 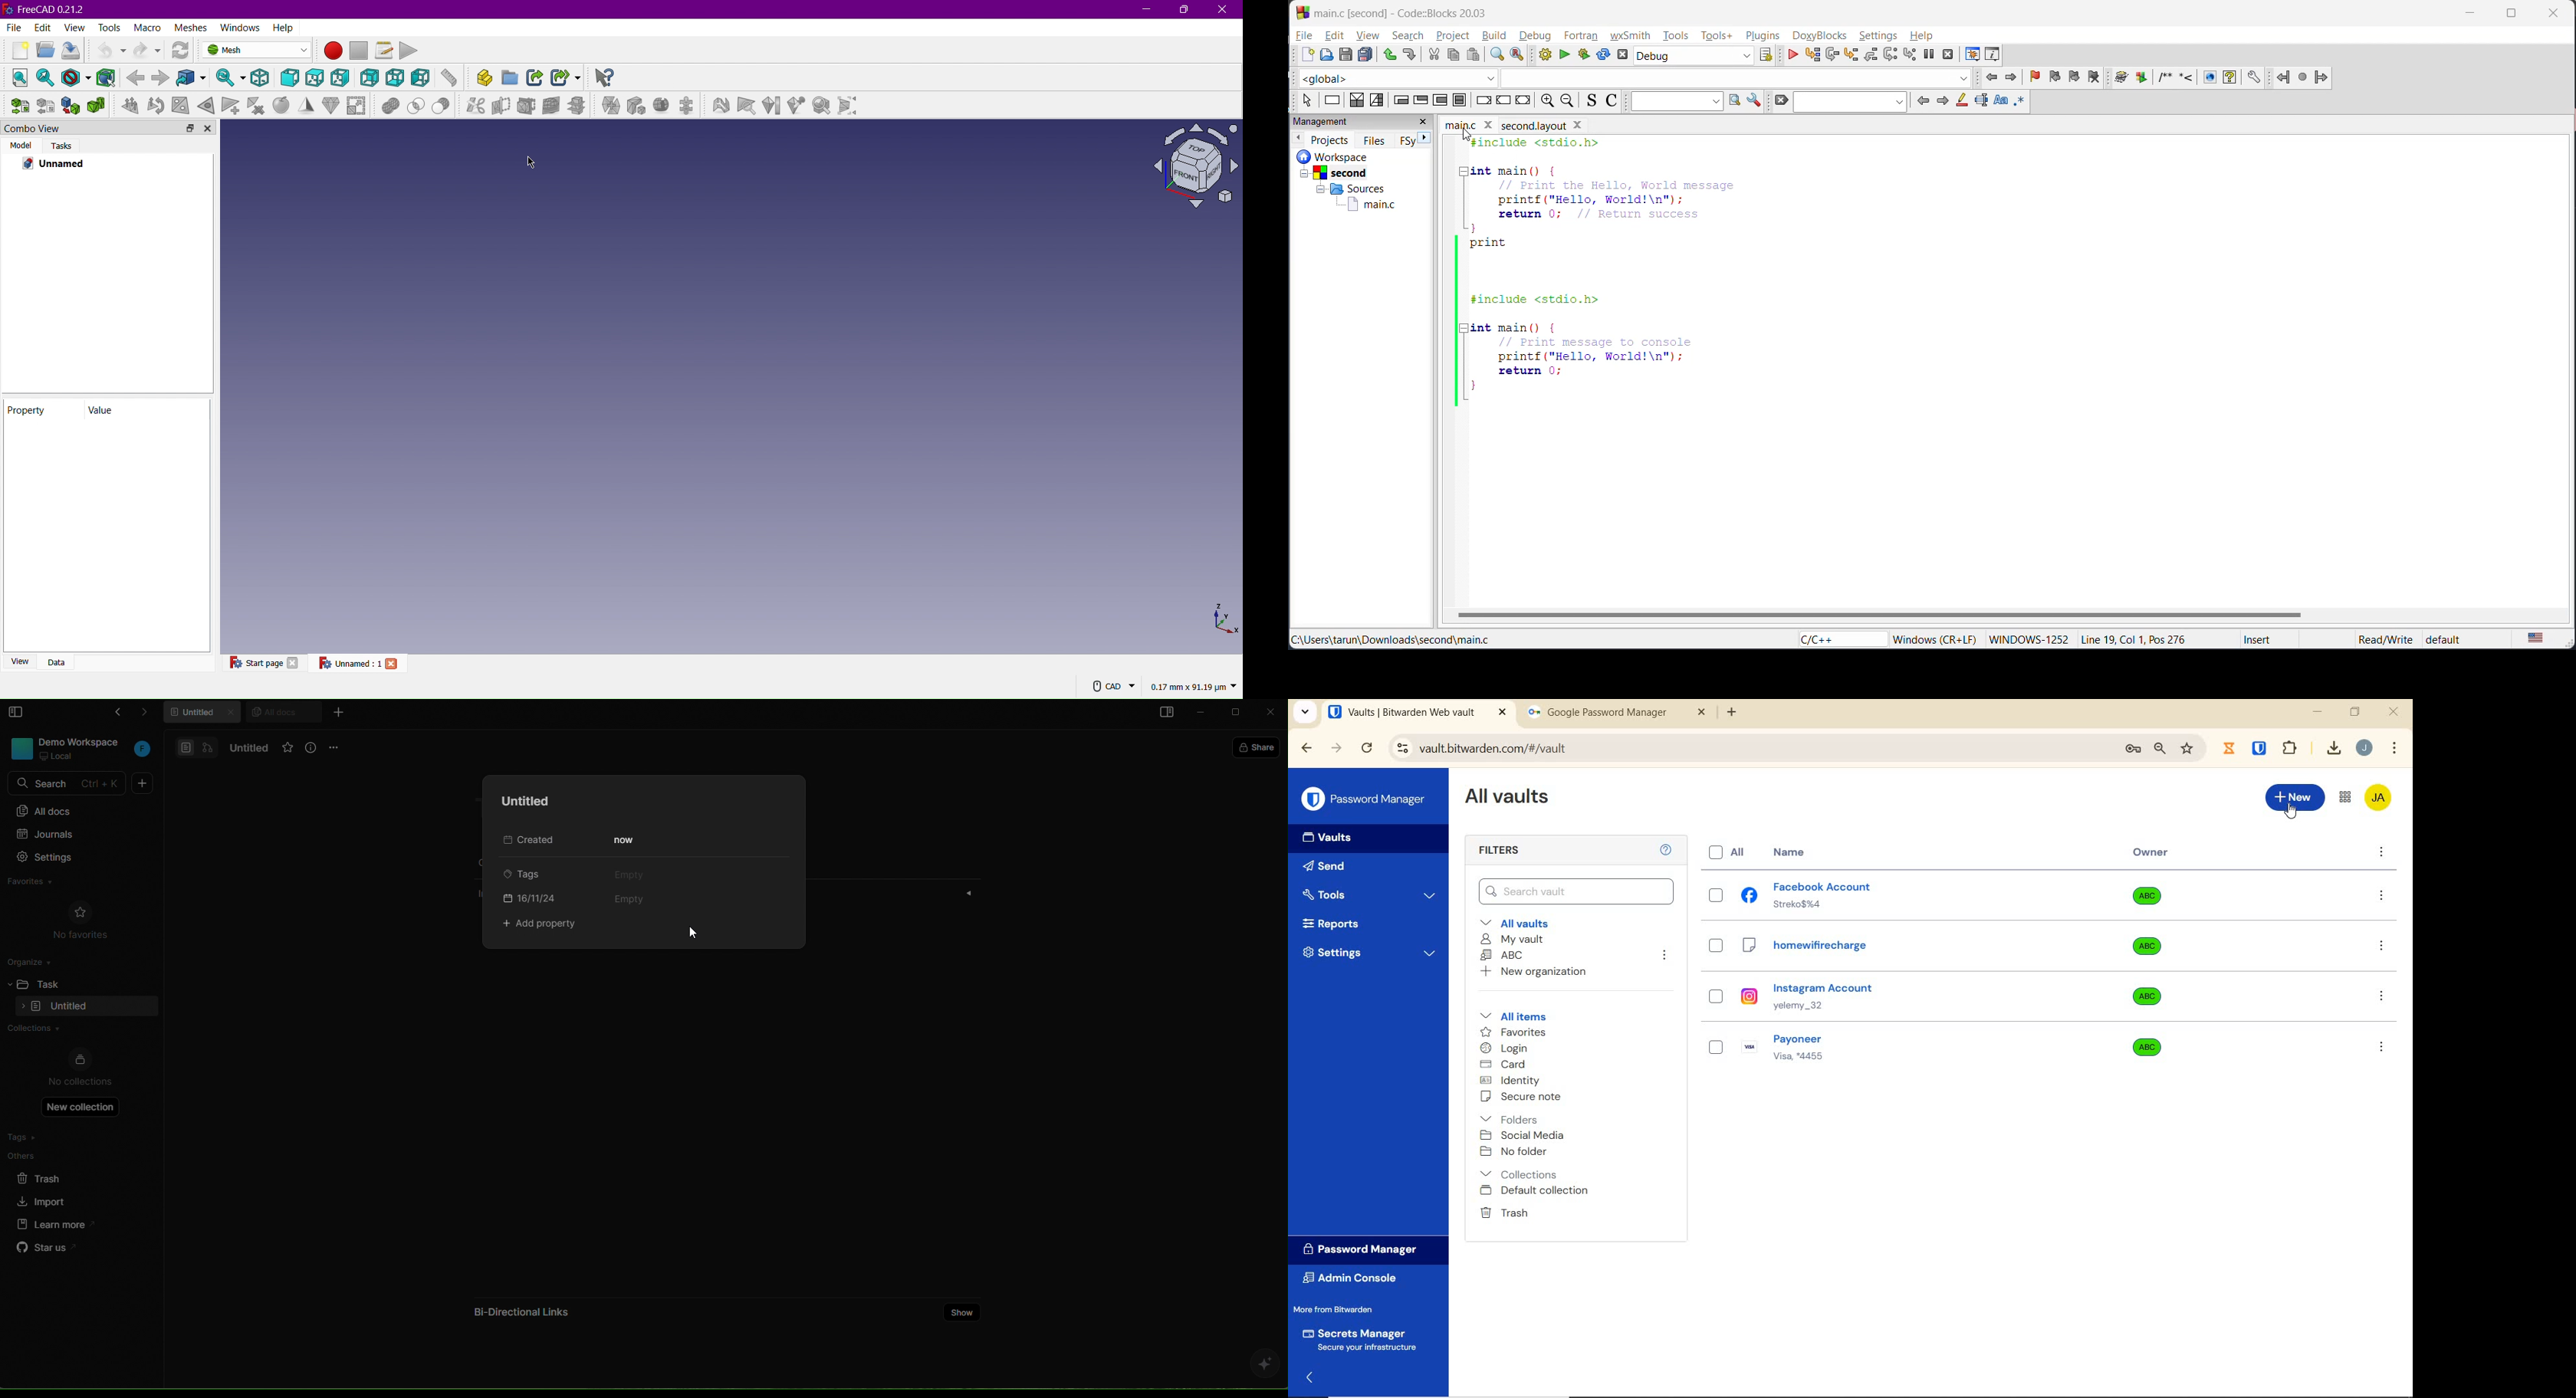 I want to click on step into instruction, so click(x=1906, y=54).